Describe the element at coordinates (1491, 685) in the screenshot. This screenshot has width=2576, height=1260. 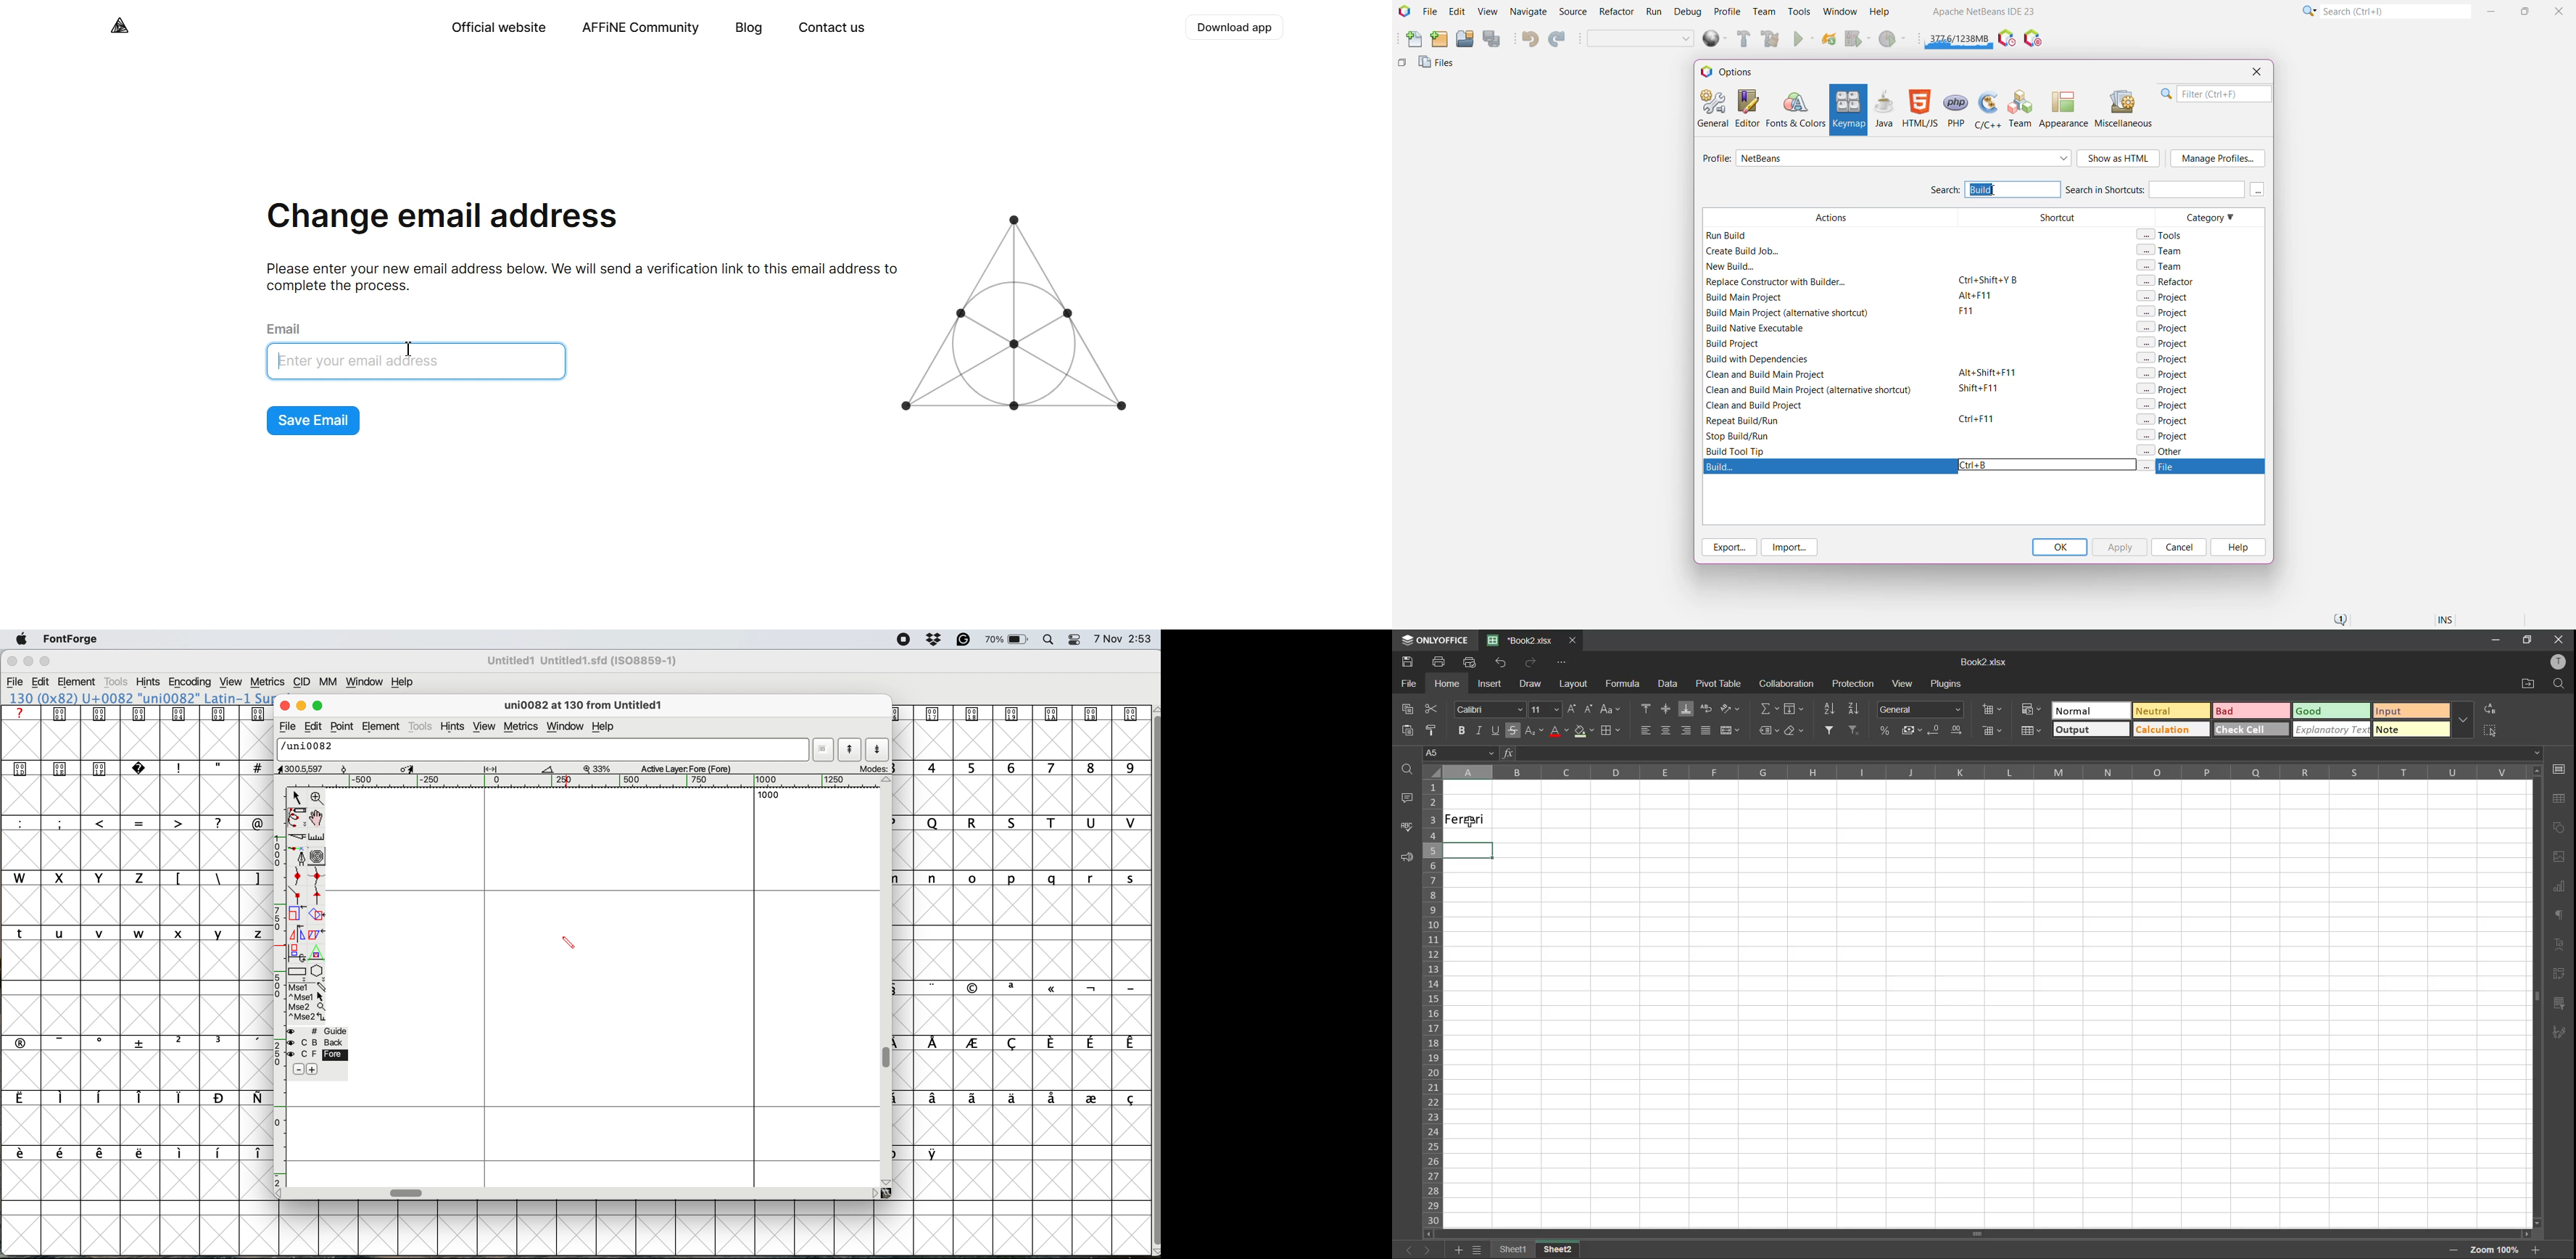
I see `insert` at that location.